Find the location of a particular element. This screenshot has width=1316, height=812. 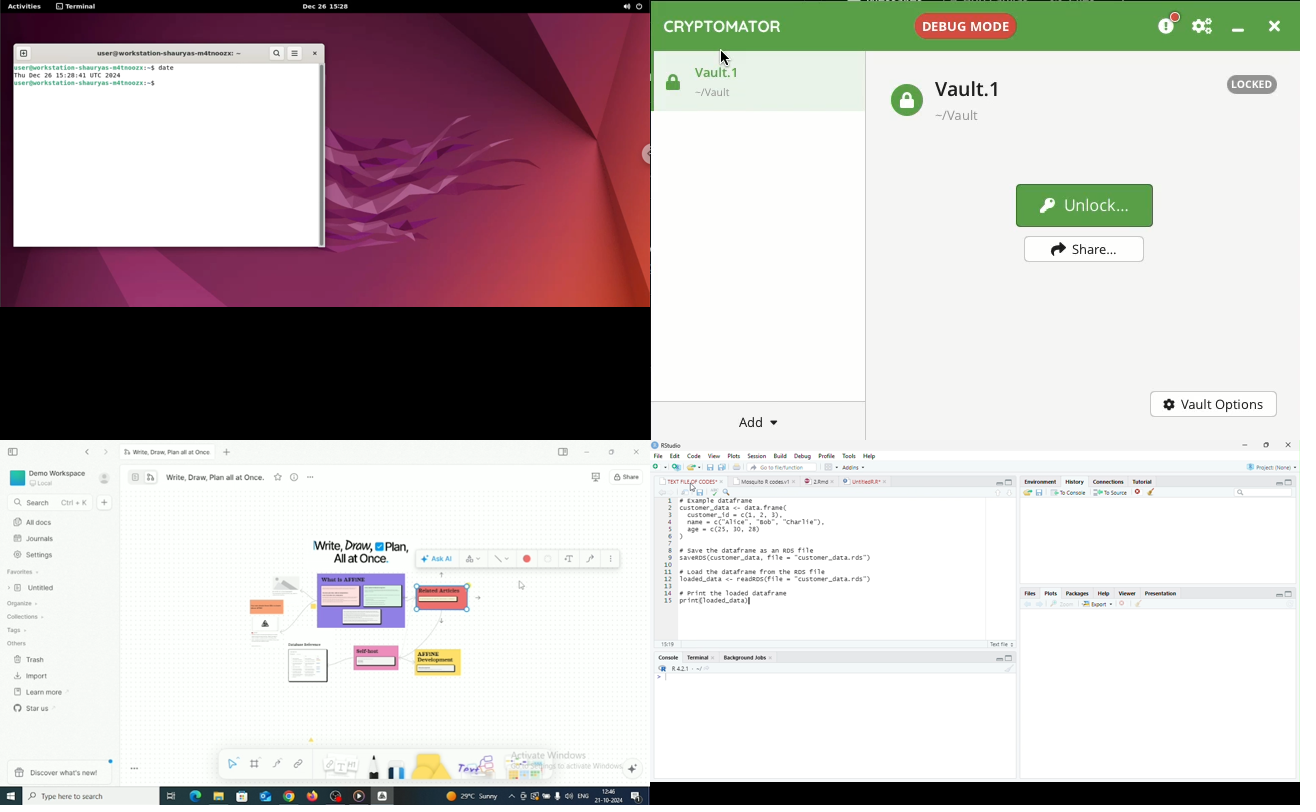

Firefox is located at coordinates (312, 797).